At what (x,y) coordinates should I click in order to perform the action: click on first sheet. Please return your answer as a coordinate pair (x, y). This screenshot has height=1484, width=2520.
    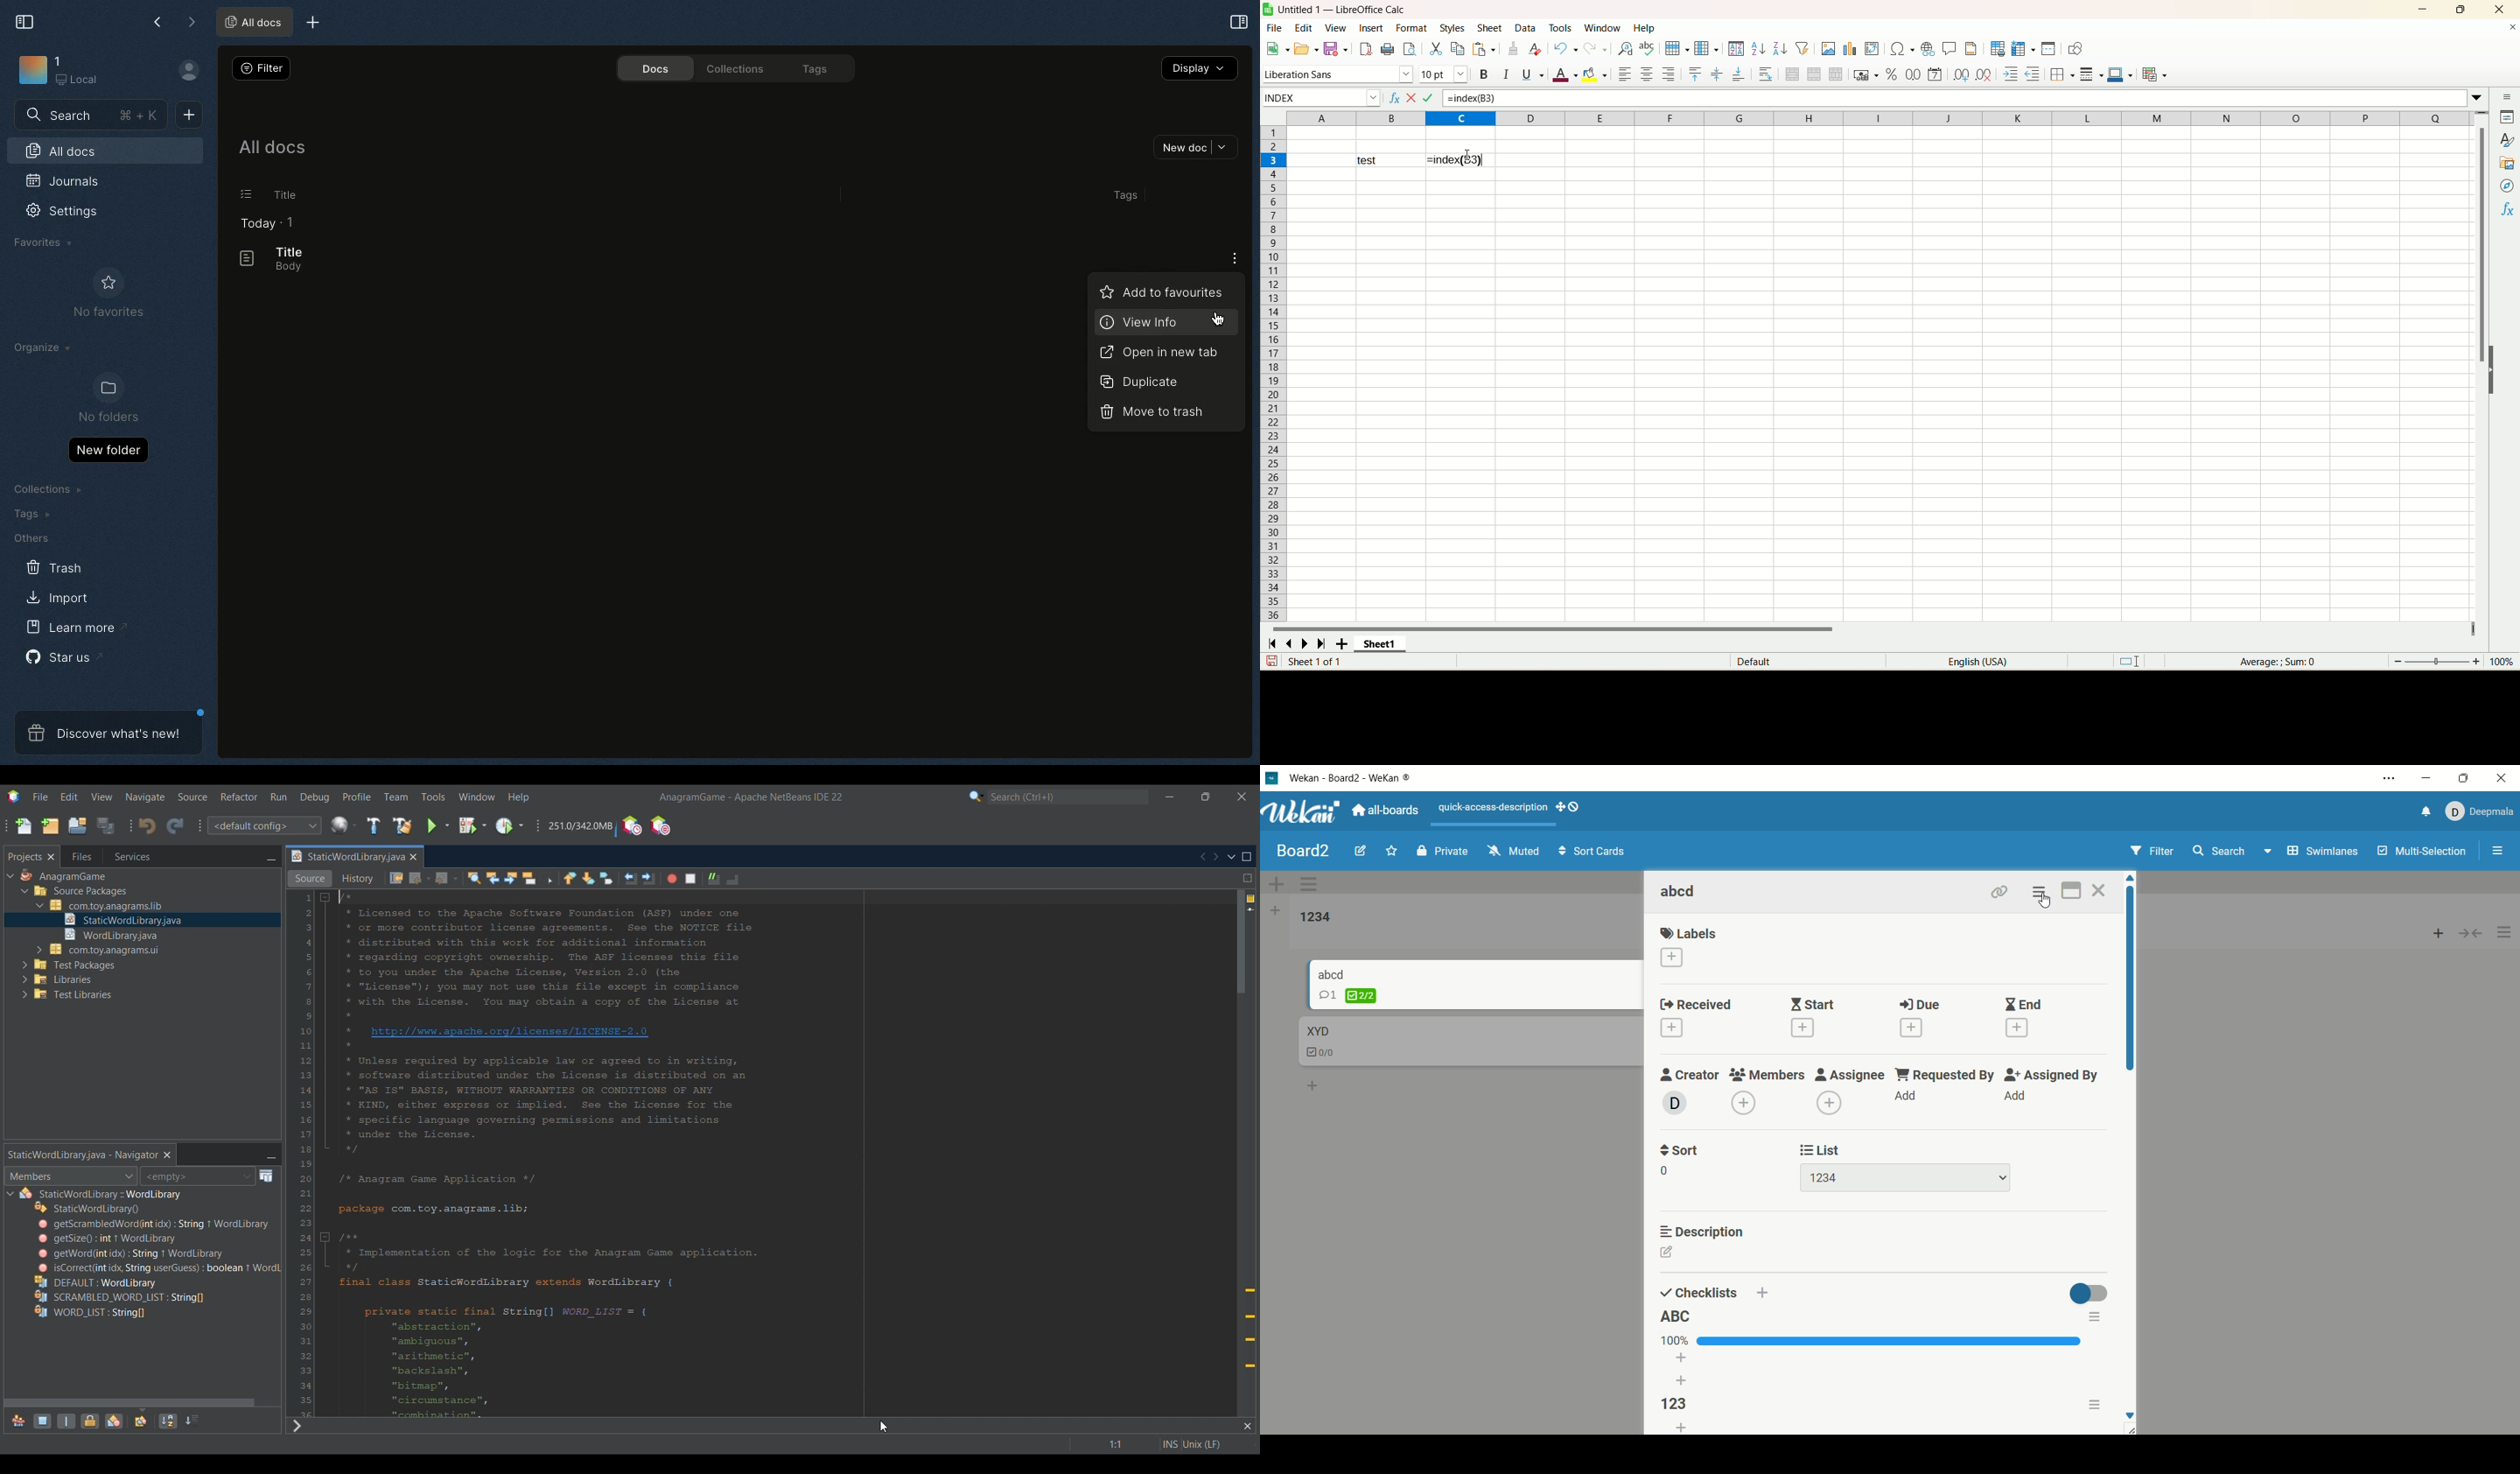
    Looking at the image, I should click on (1270, 643).